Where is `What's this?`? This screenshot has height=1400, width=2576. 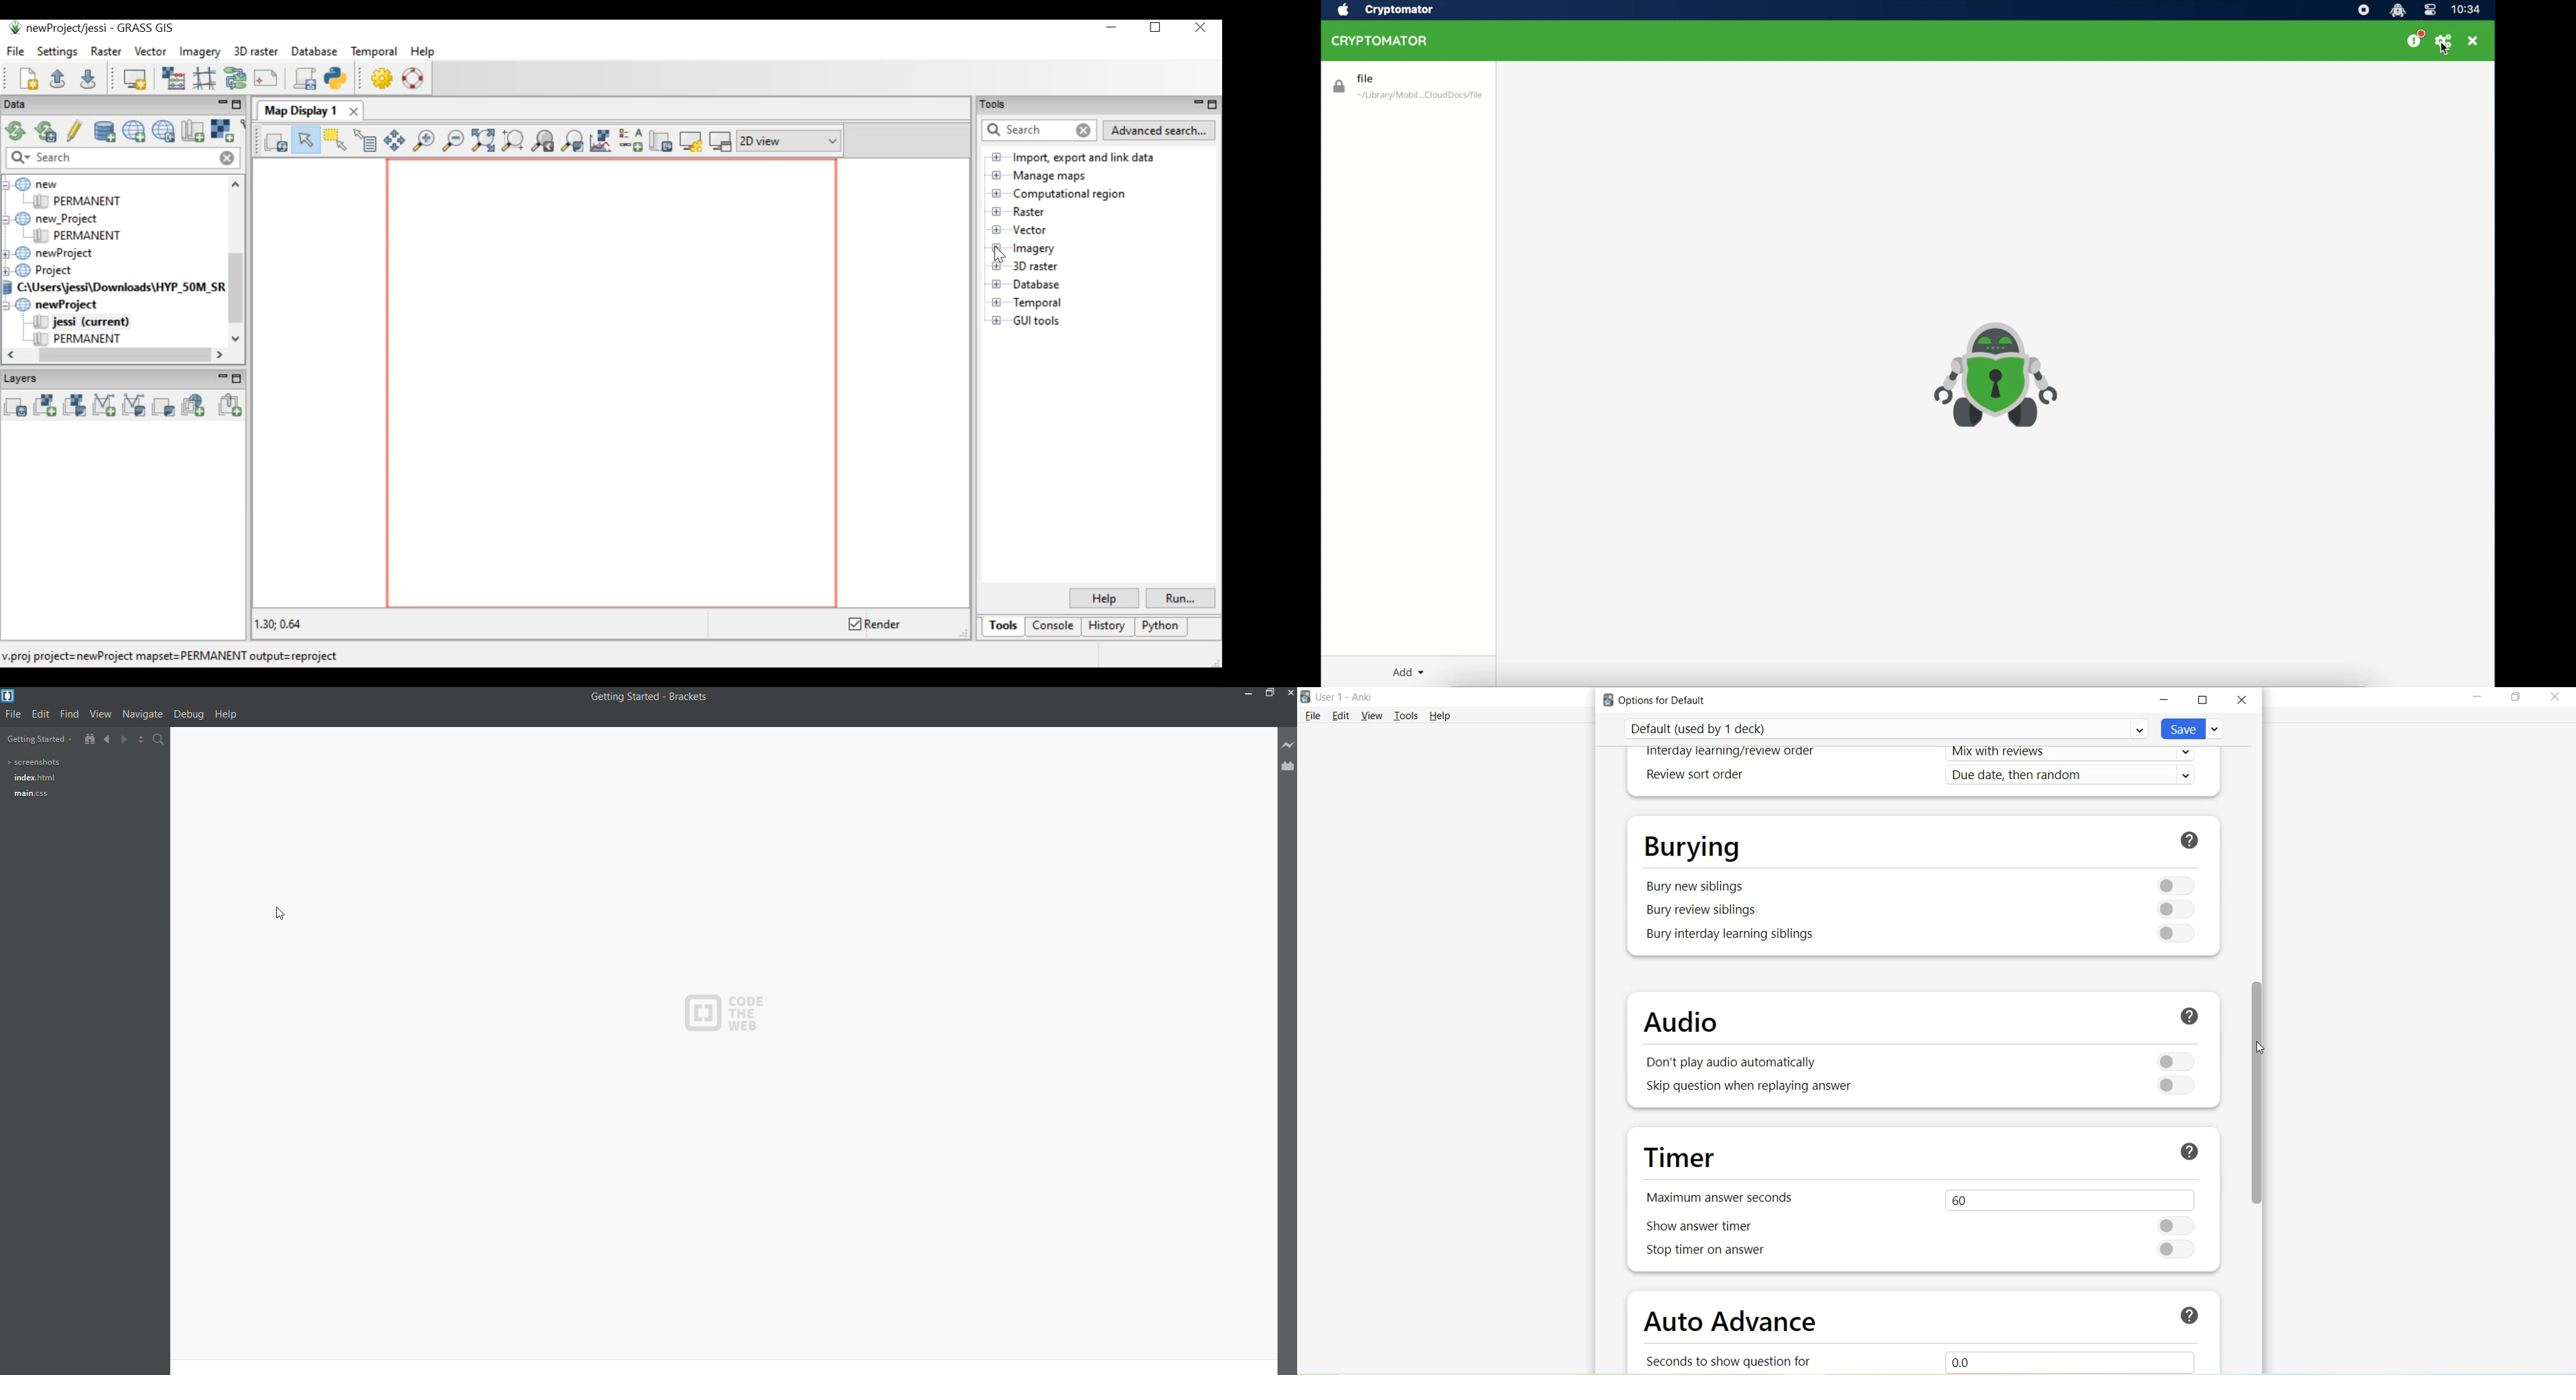
What's this? is located at coordinates (2189, 1151).